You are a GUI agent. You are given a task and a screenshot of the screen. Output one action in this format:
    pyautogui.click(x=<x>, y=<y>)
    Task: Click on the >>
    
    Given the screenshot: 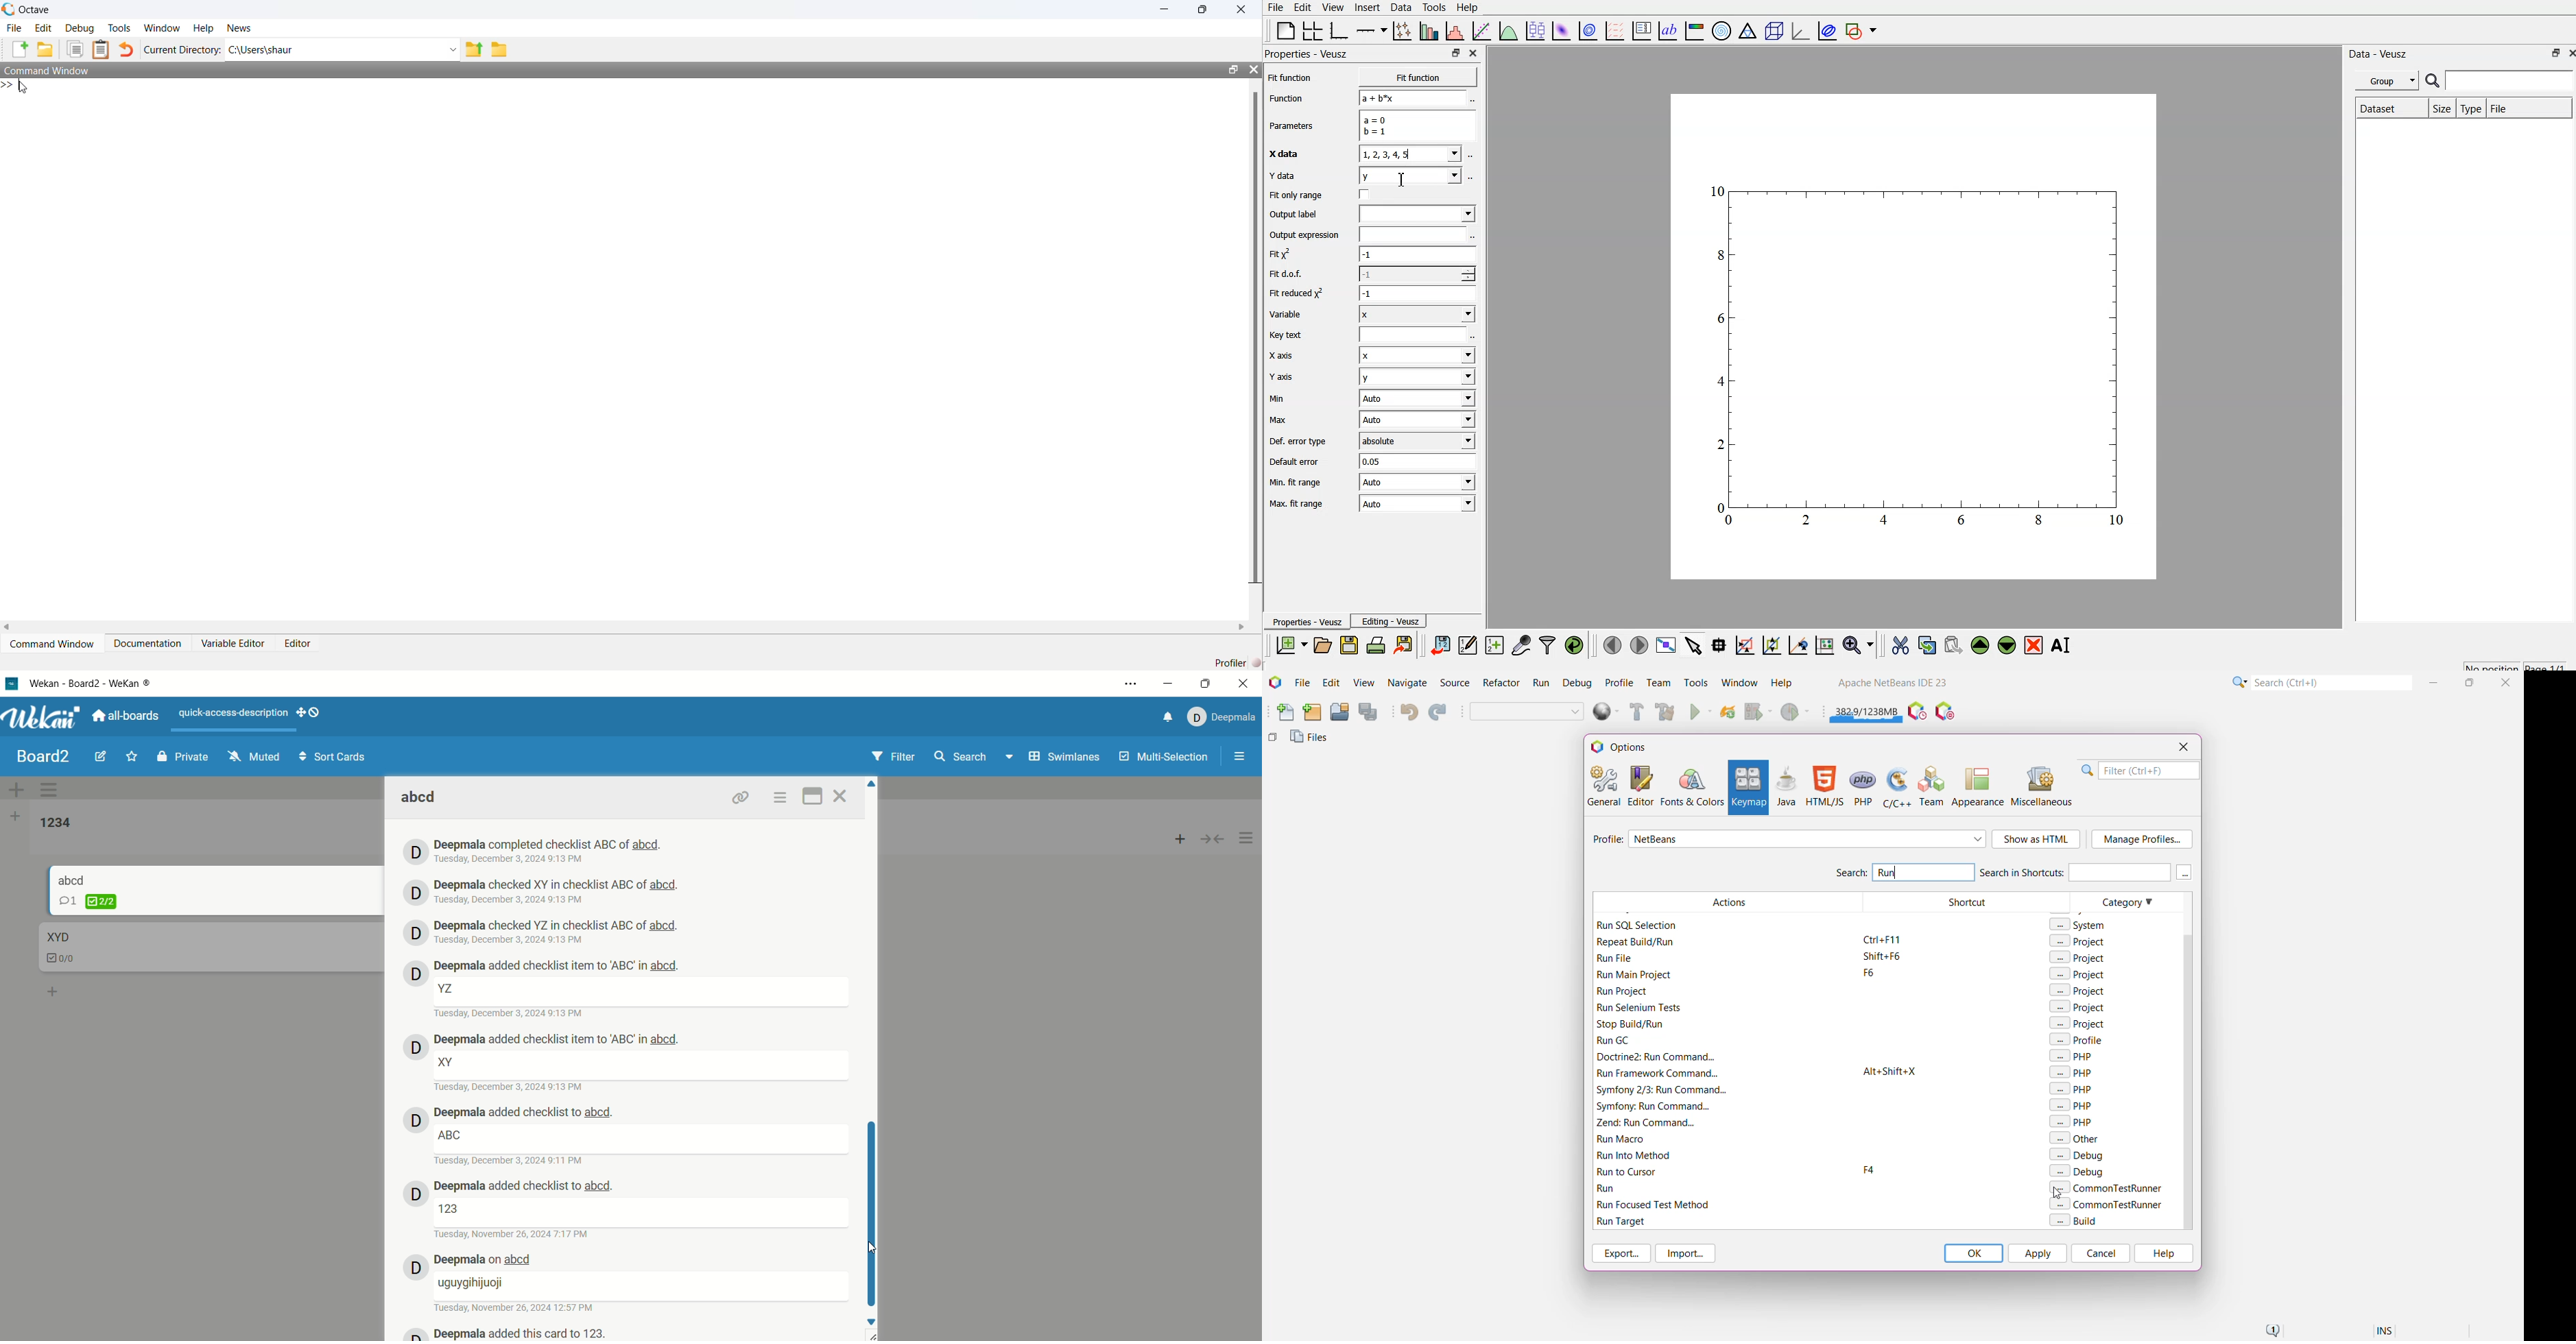 What is the action you would take?
    pyautogui.click(x=8, y=85)
    